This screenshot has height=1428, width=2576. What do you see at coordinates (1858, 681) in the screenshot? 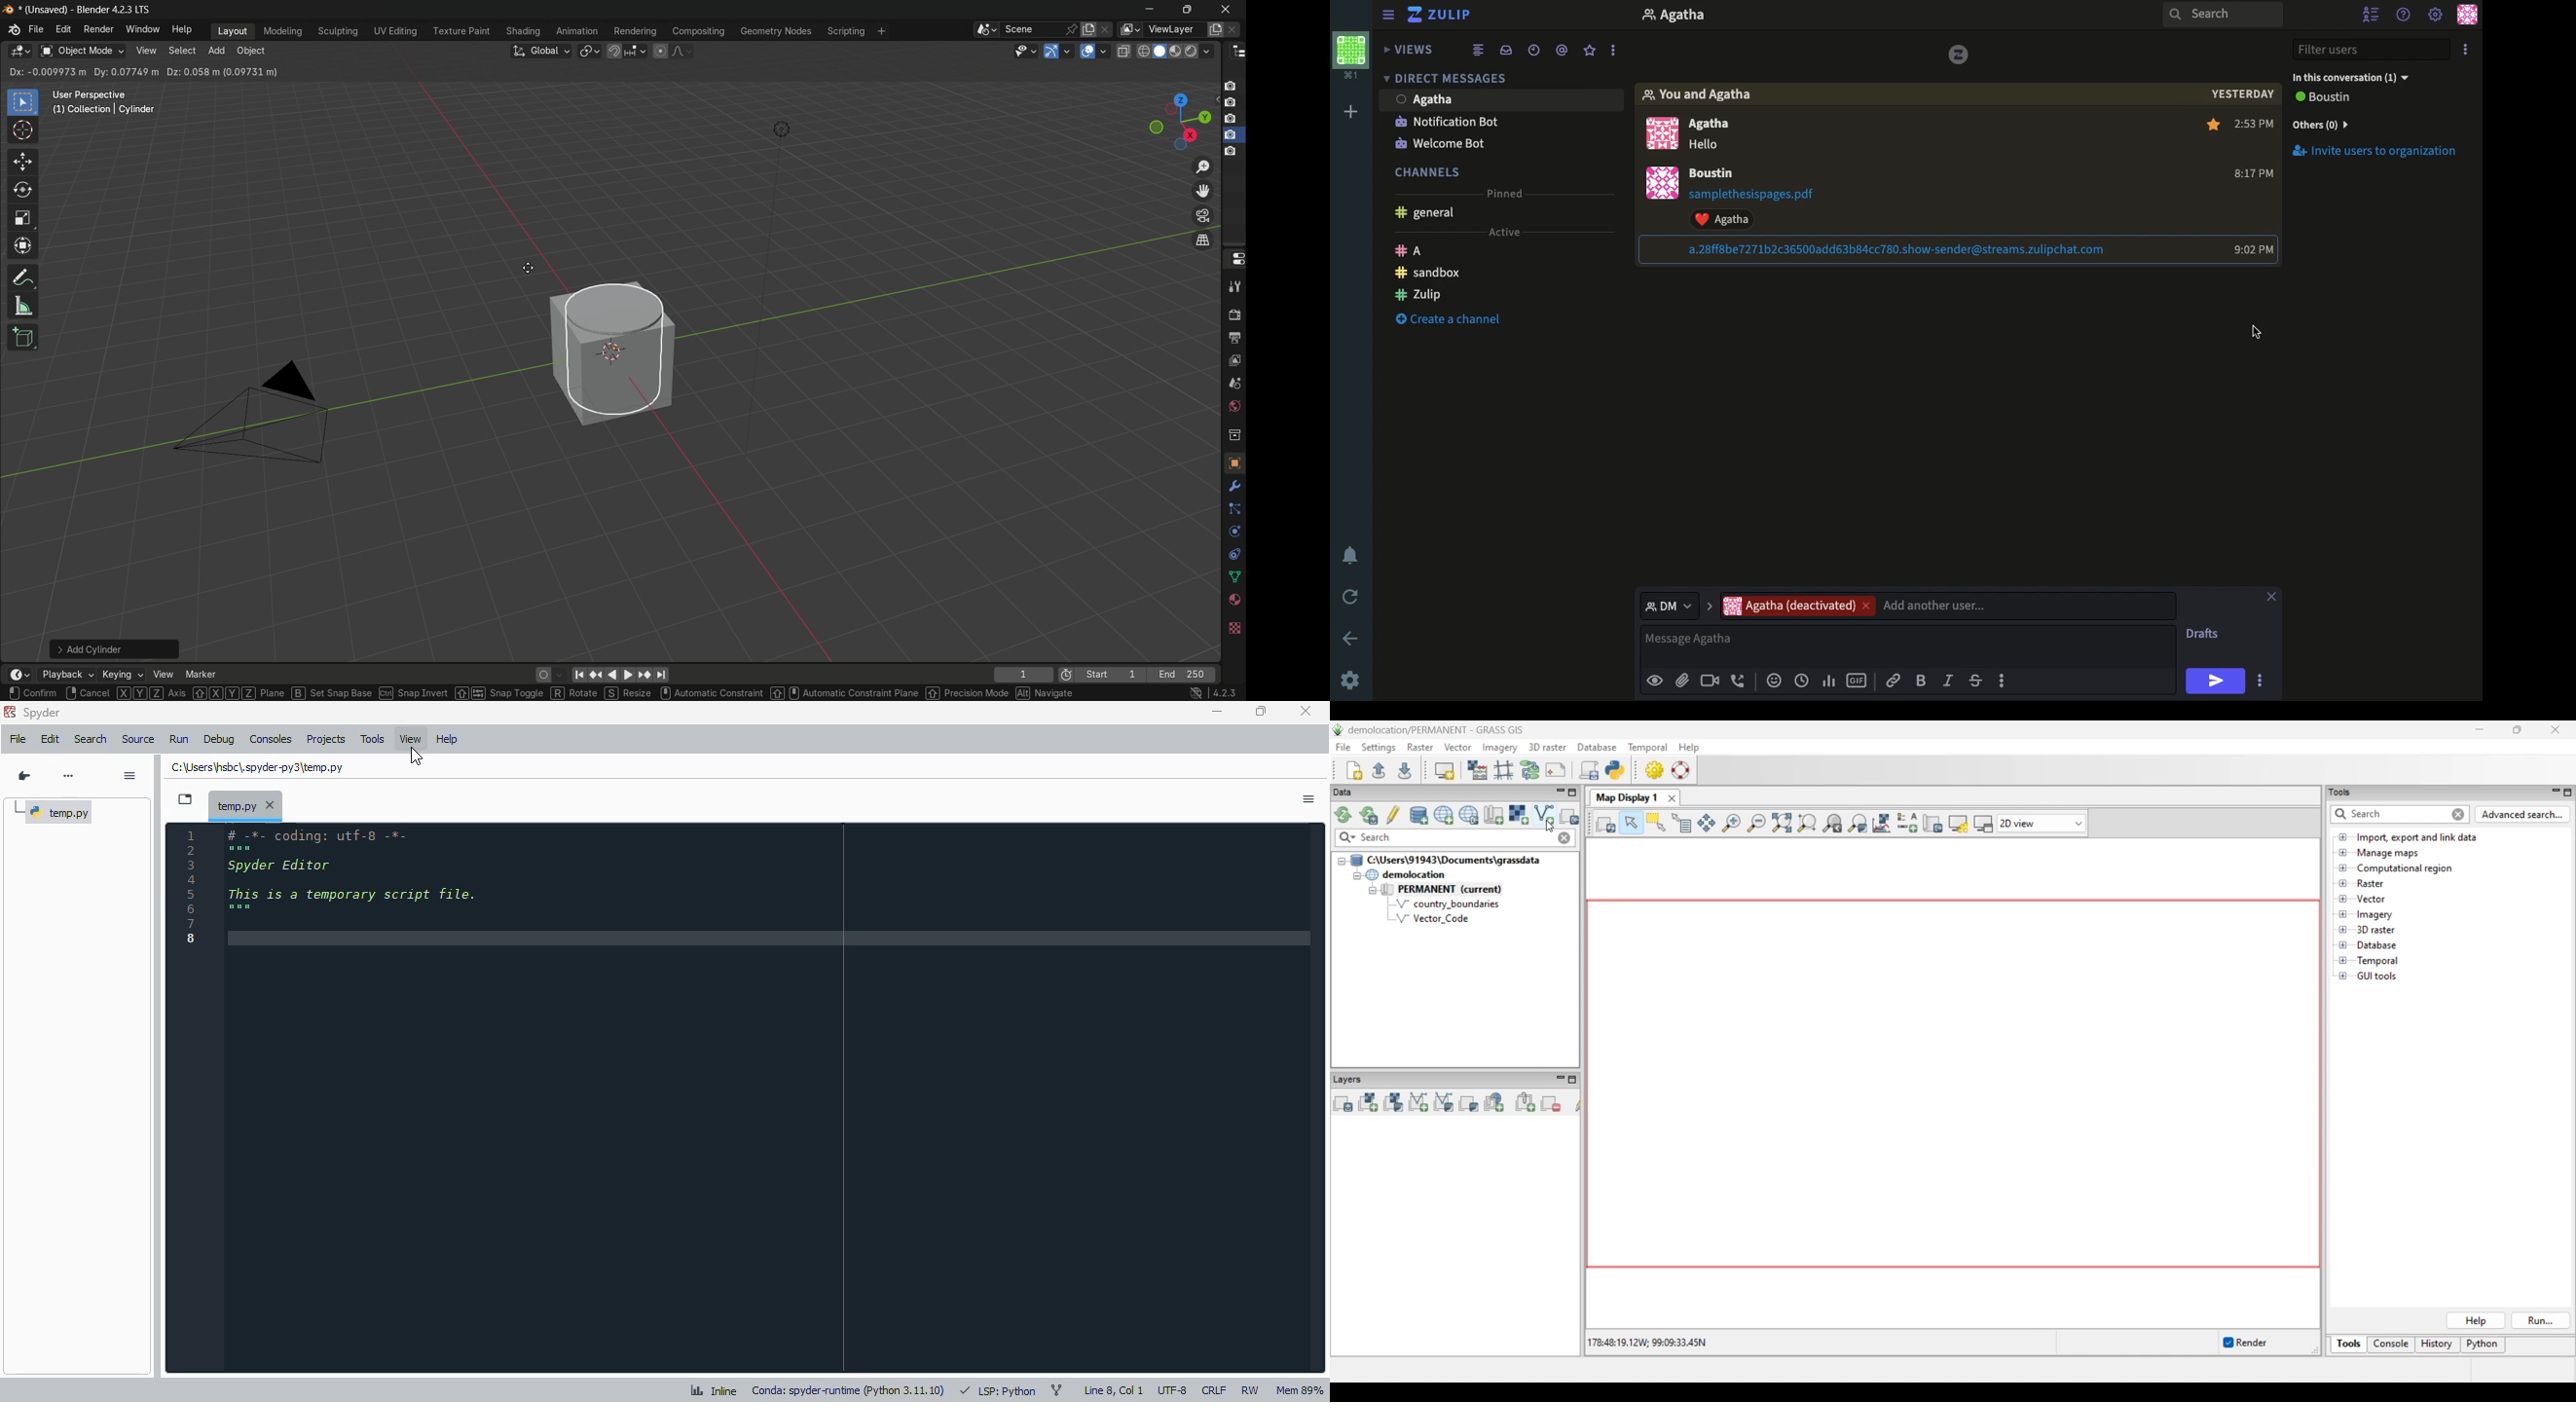
I see `GIF` at bounding box center [1858, 681].